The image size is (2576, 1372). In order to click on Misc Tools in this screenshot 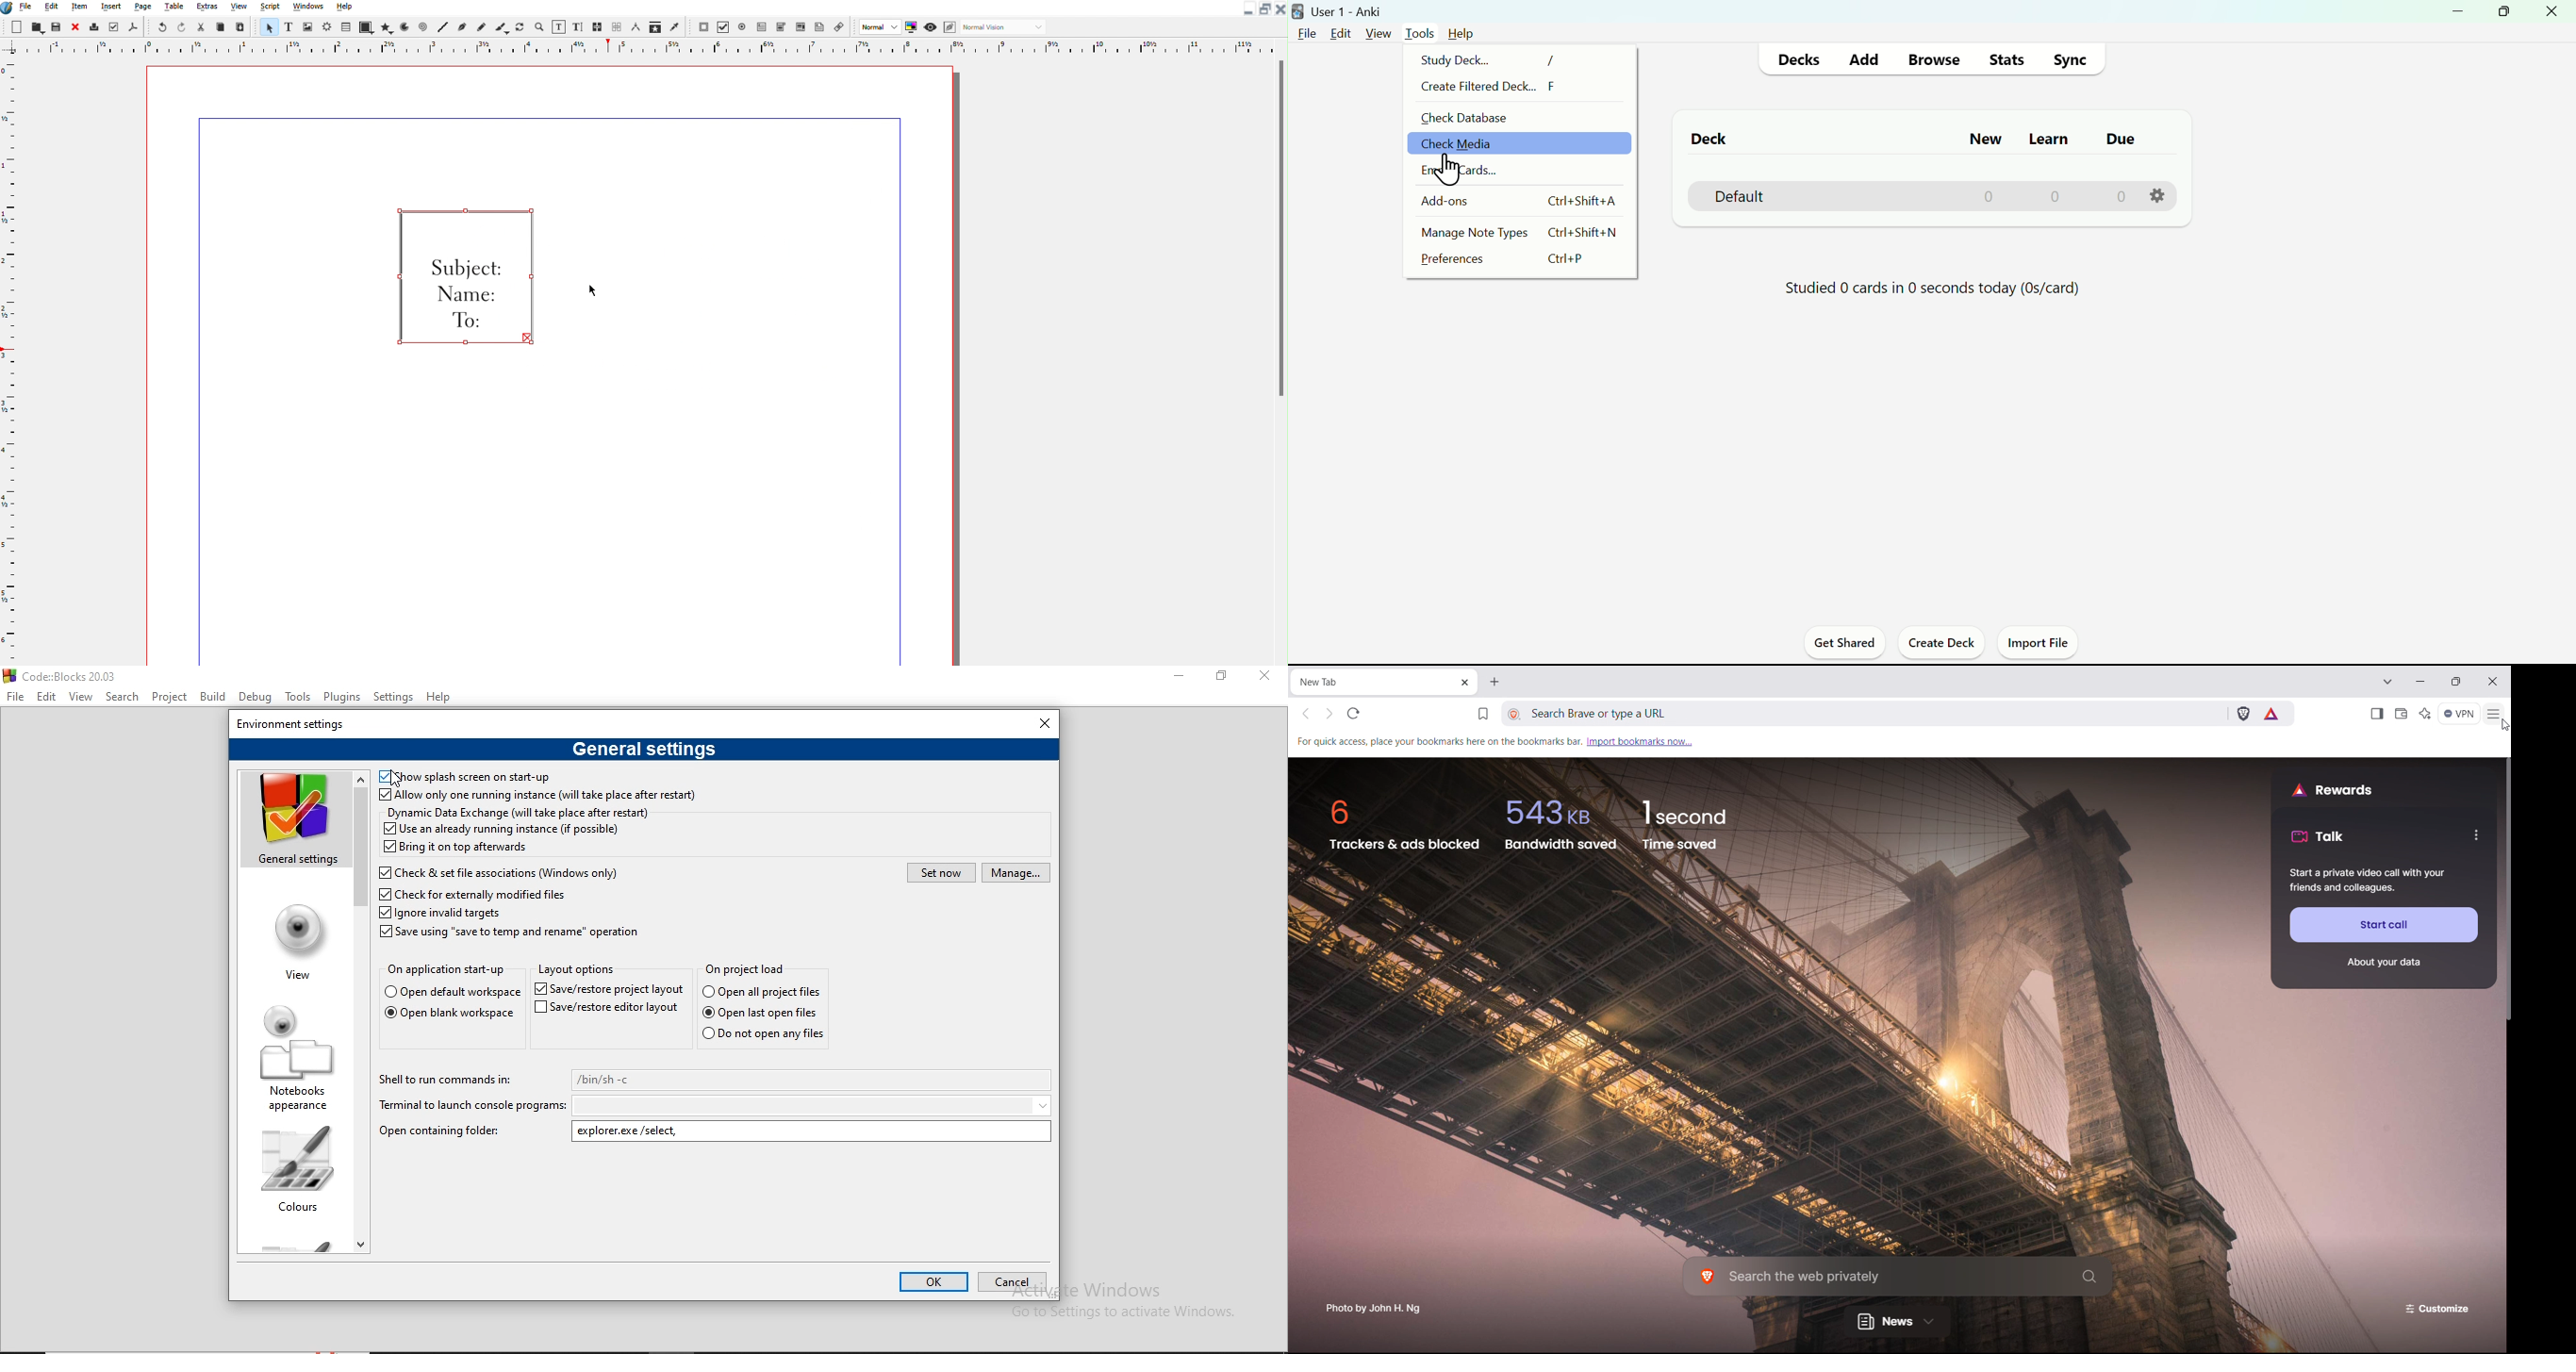, I will do `click(657, 27)`.